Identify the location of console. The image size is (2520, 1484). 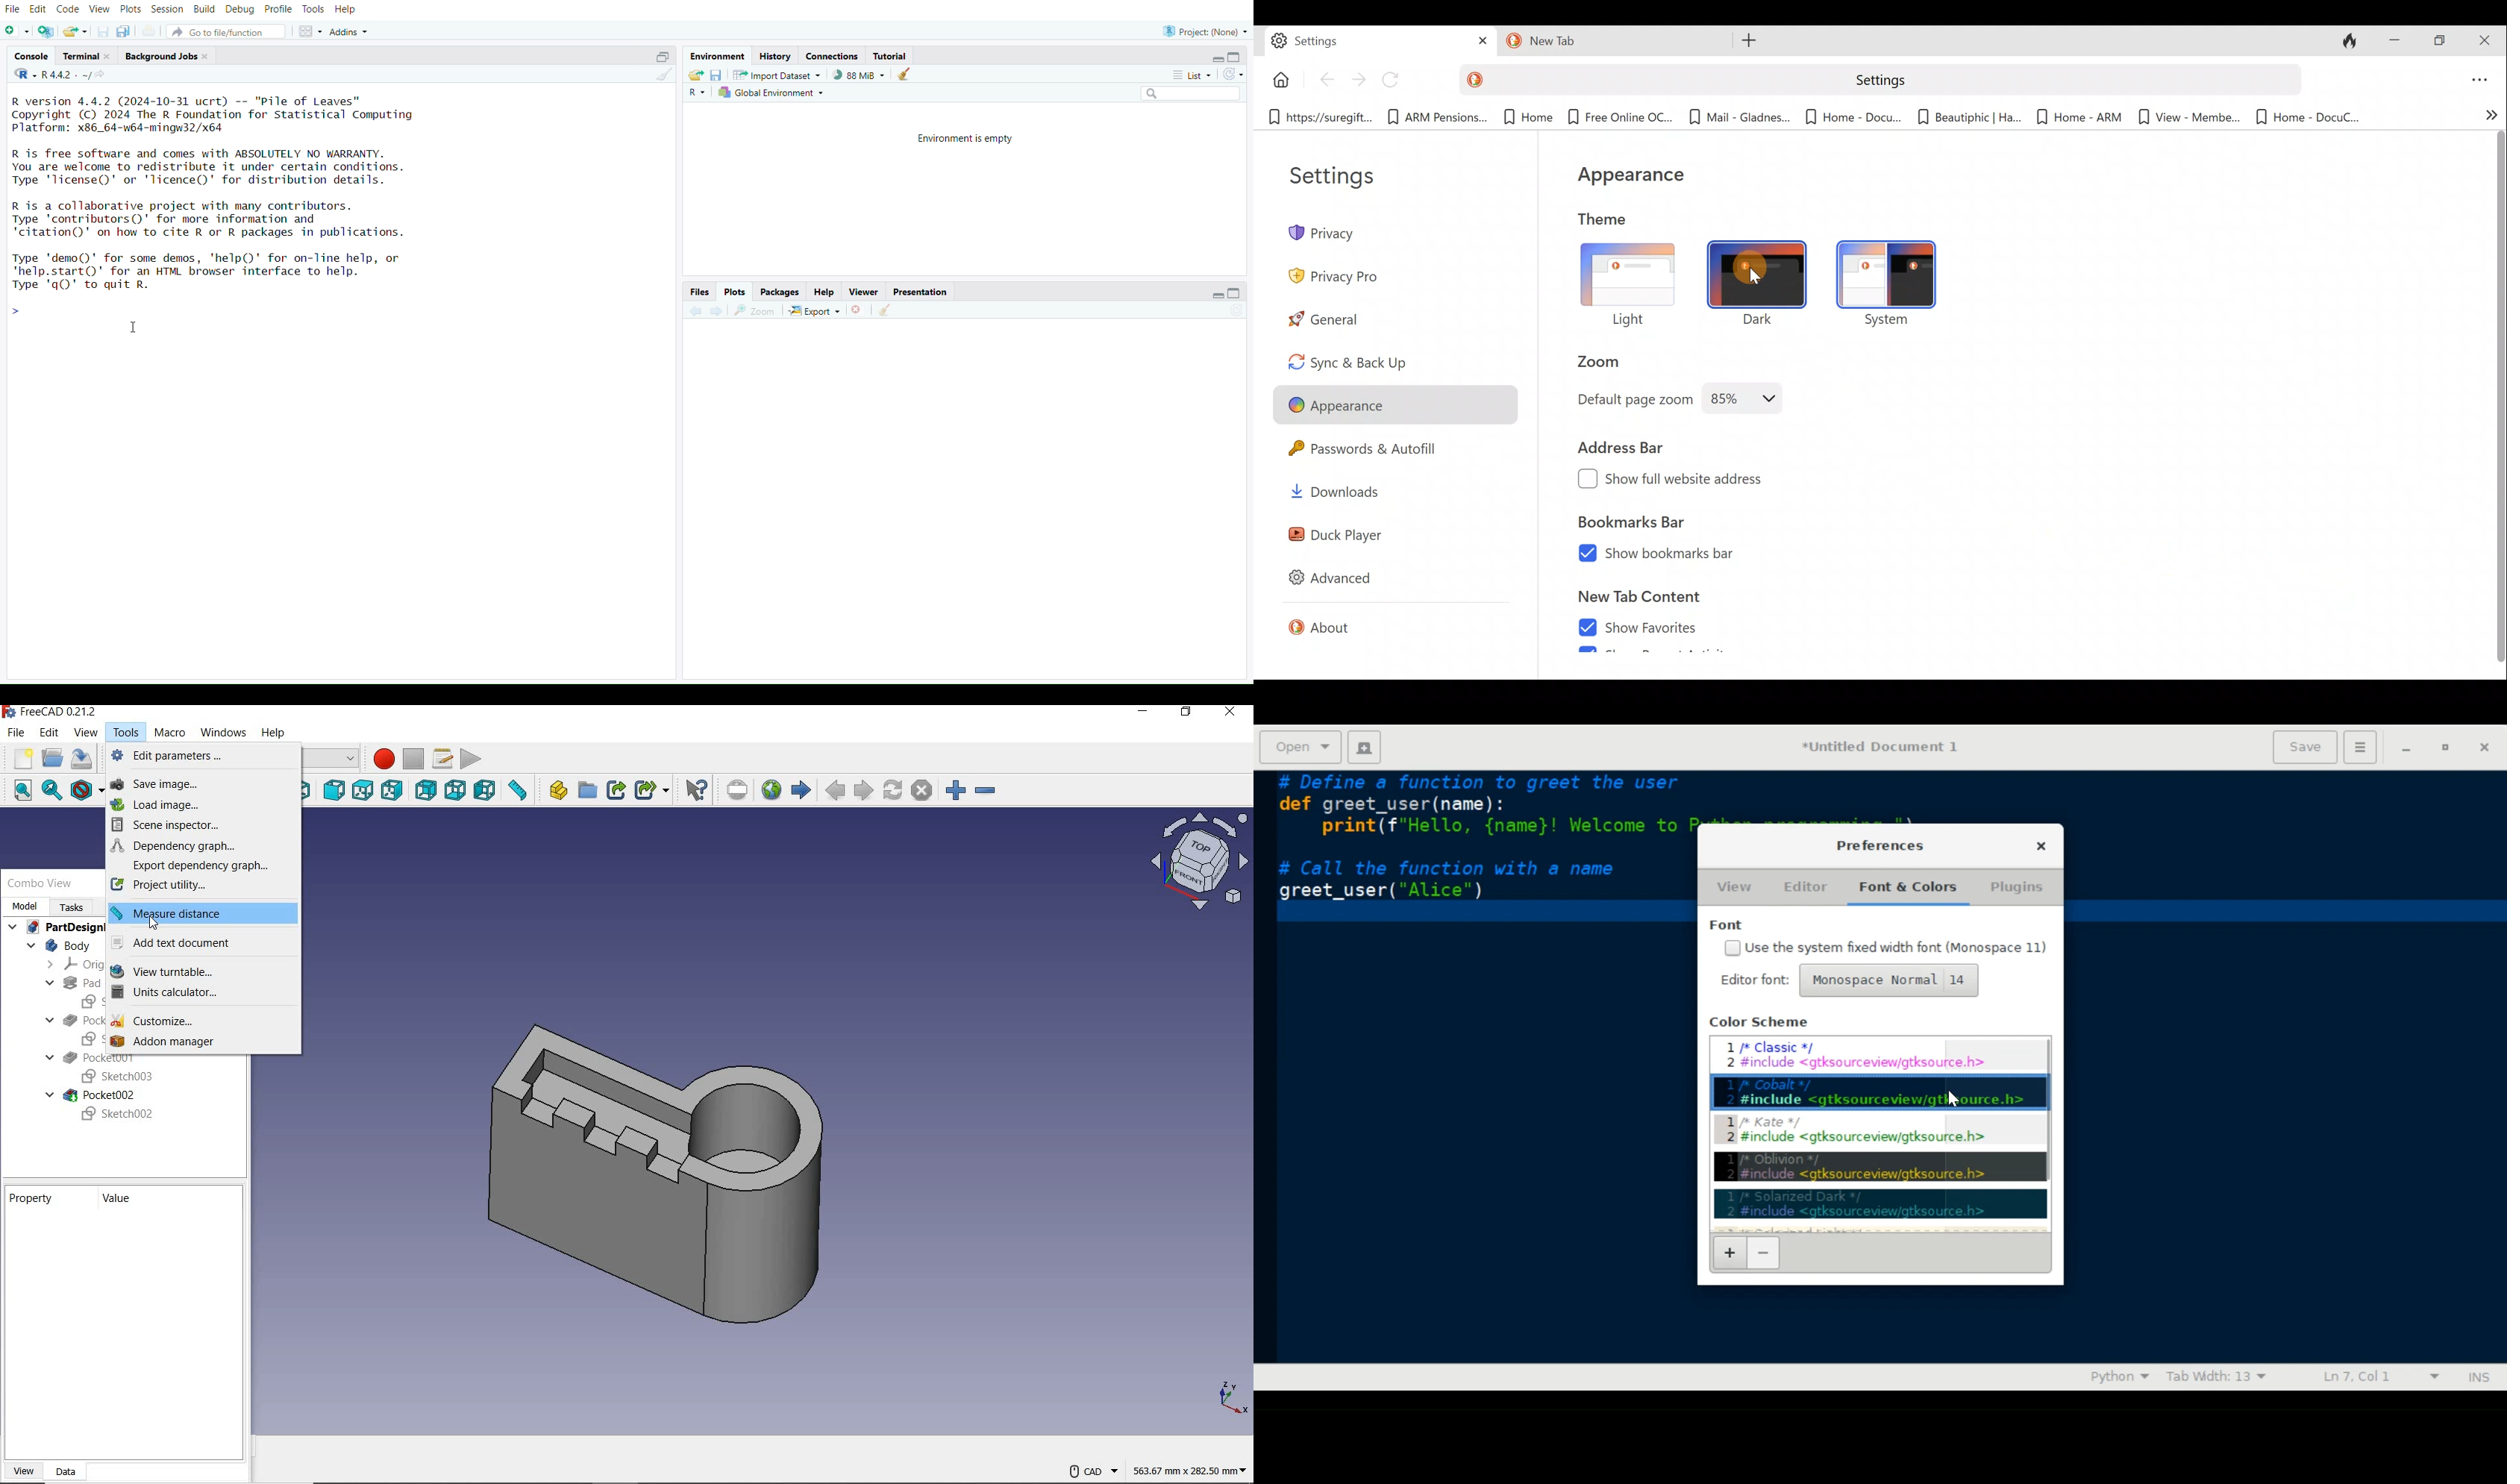
(33, 56).